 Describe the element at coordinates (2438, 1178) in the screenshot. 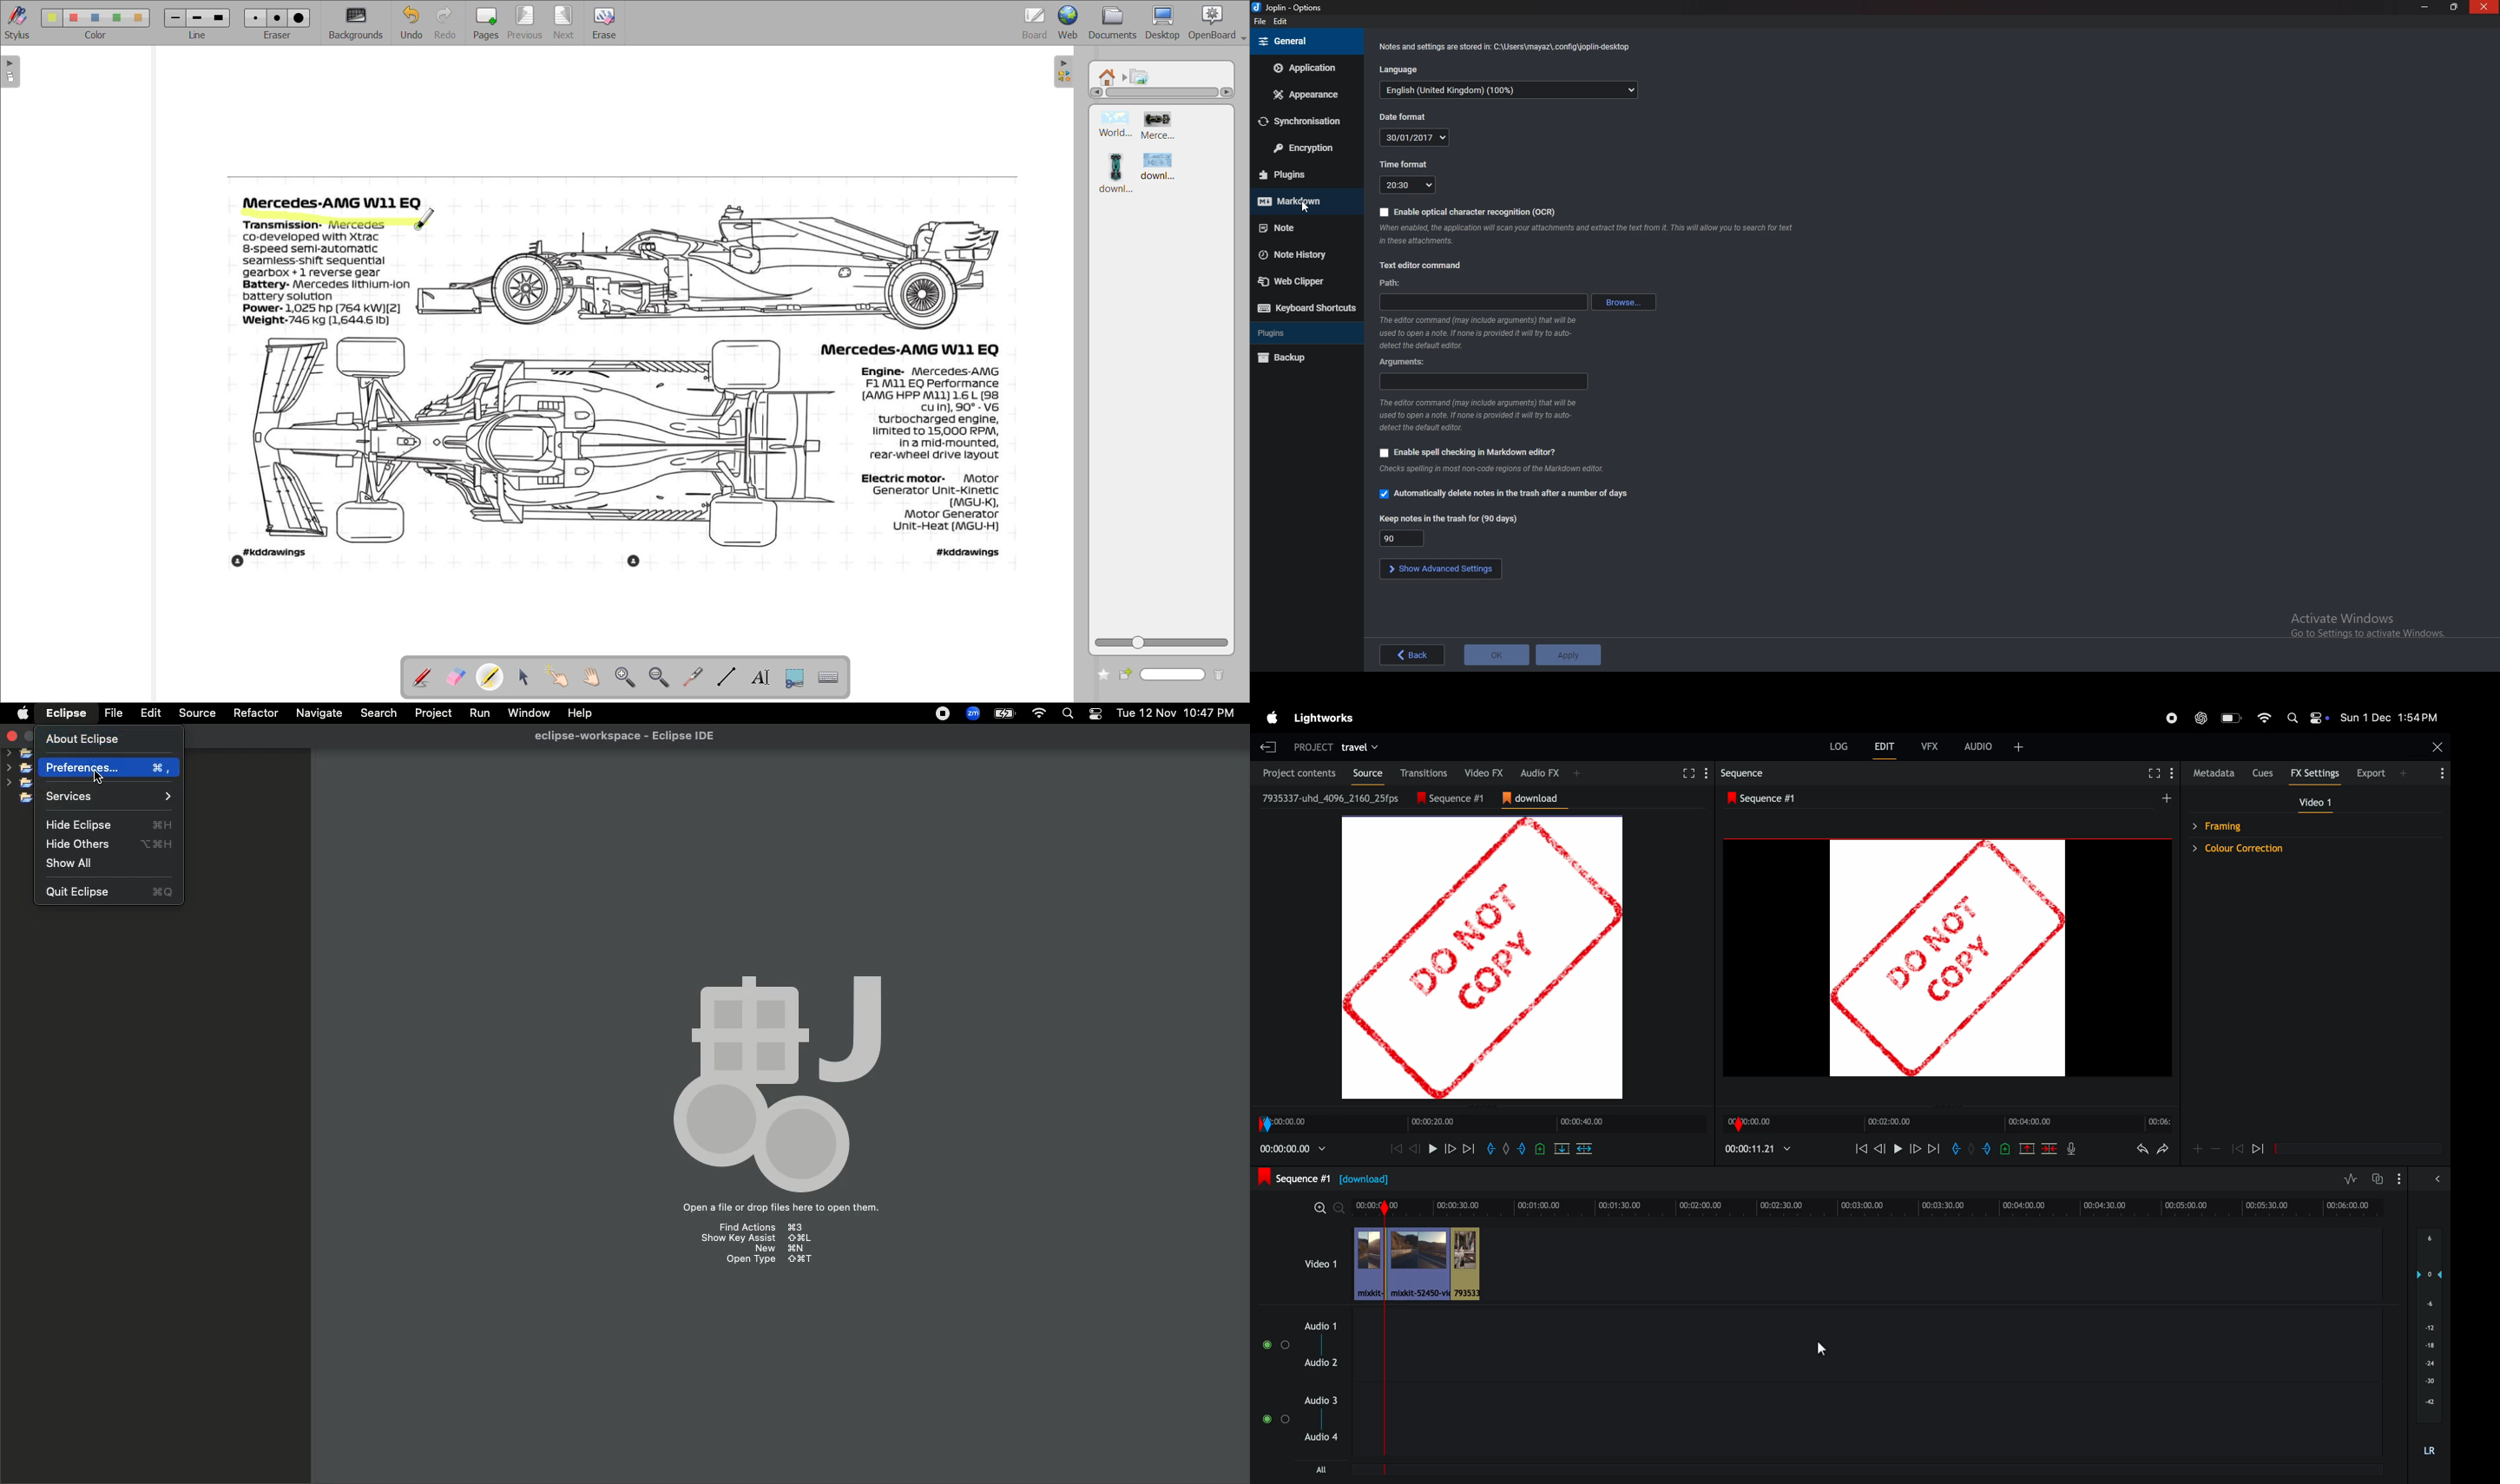

I see `expand` at that location.